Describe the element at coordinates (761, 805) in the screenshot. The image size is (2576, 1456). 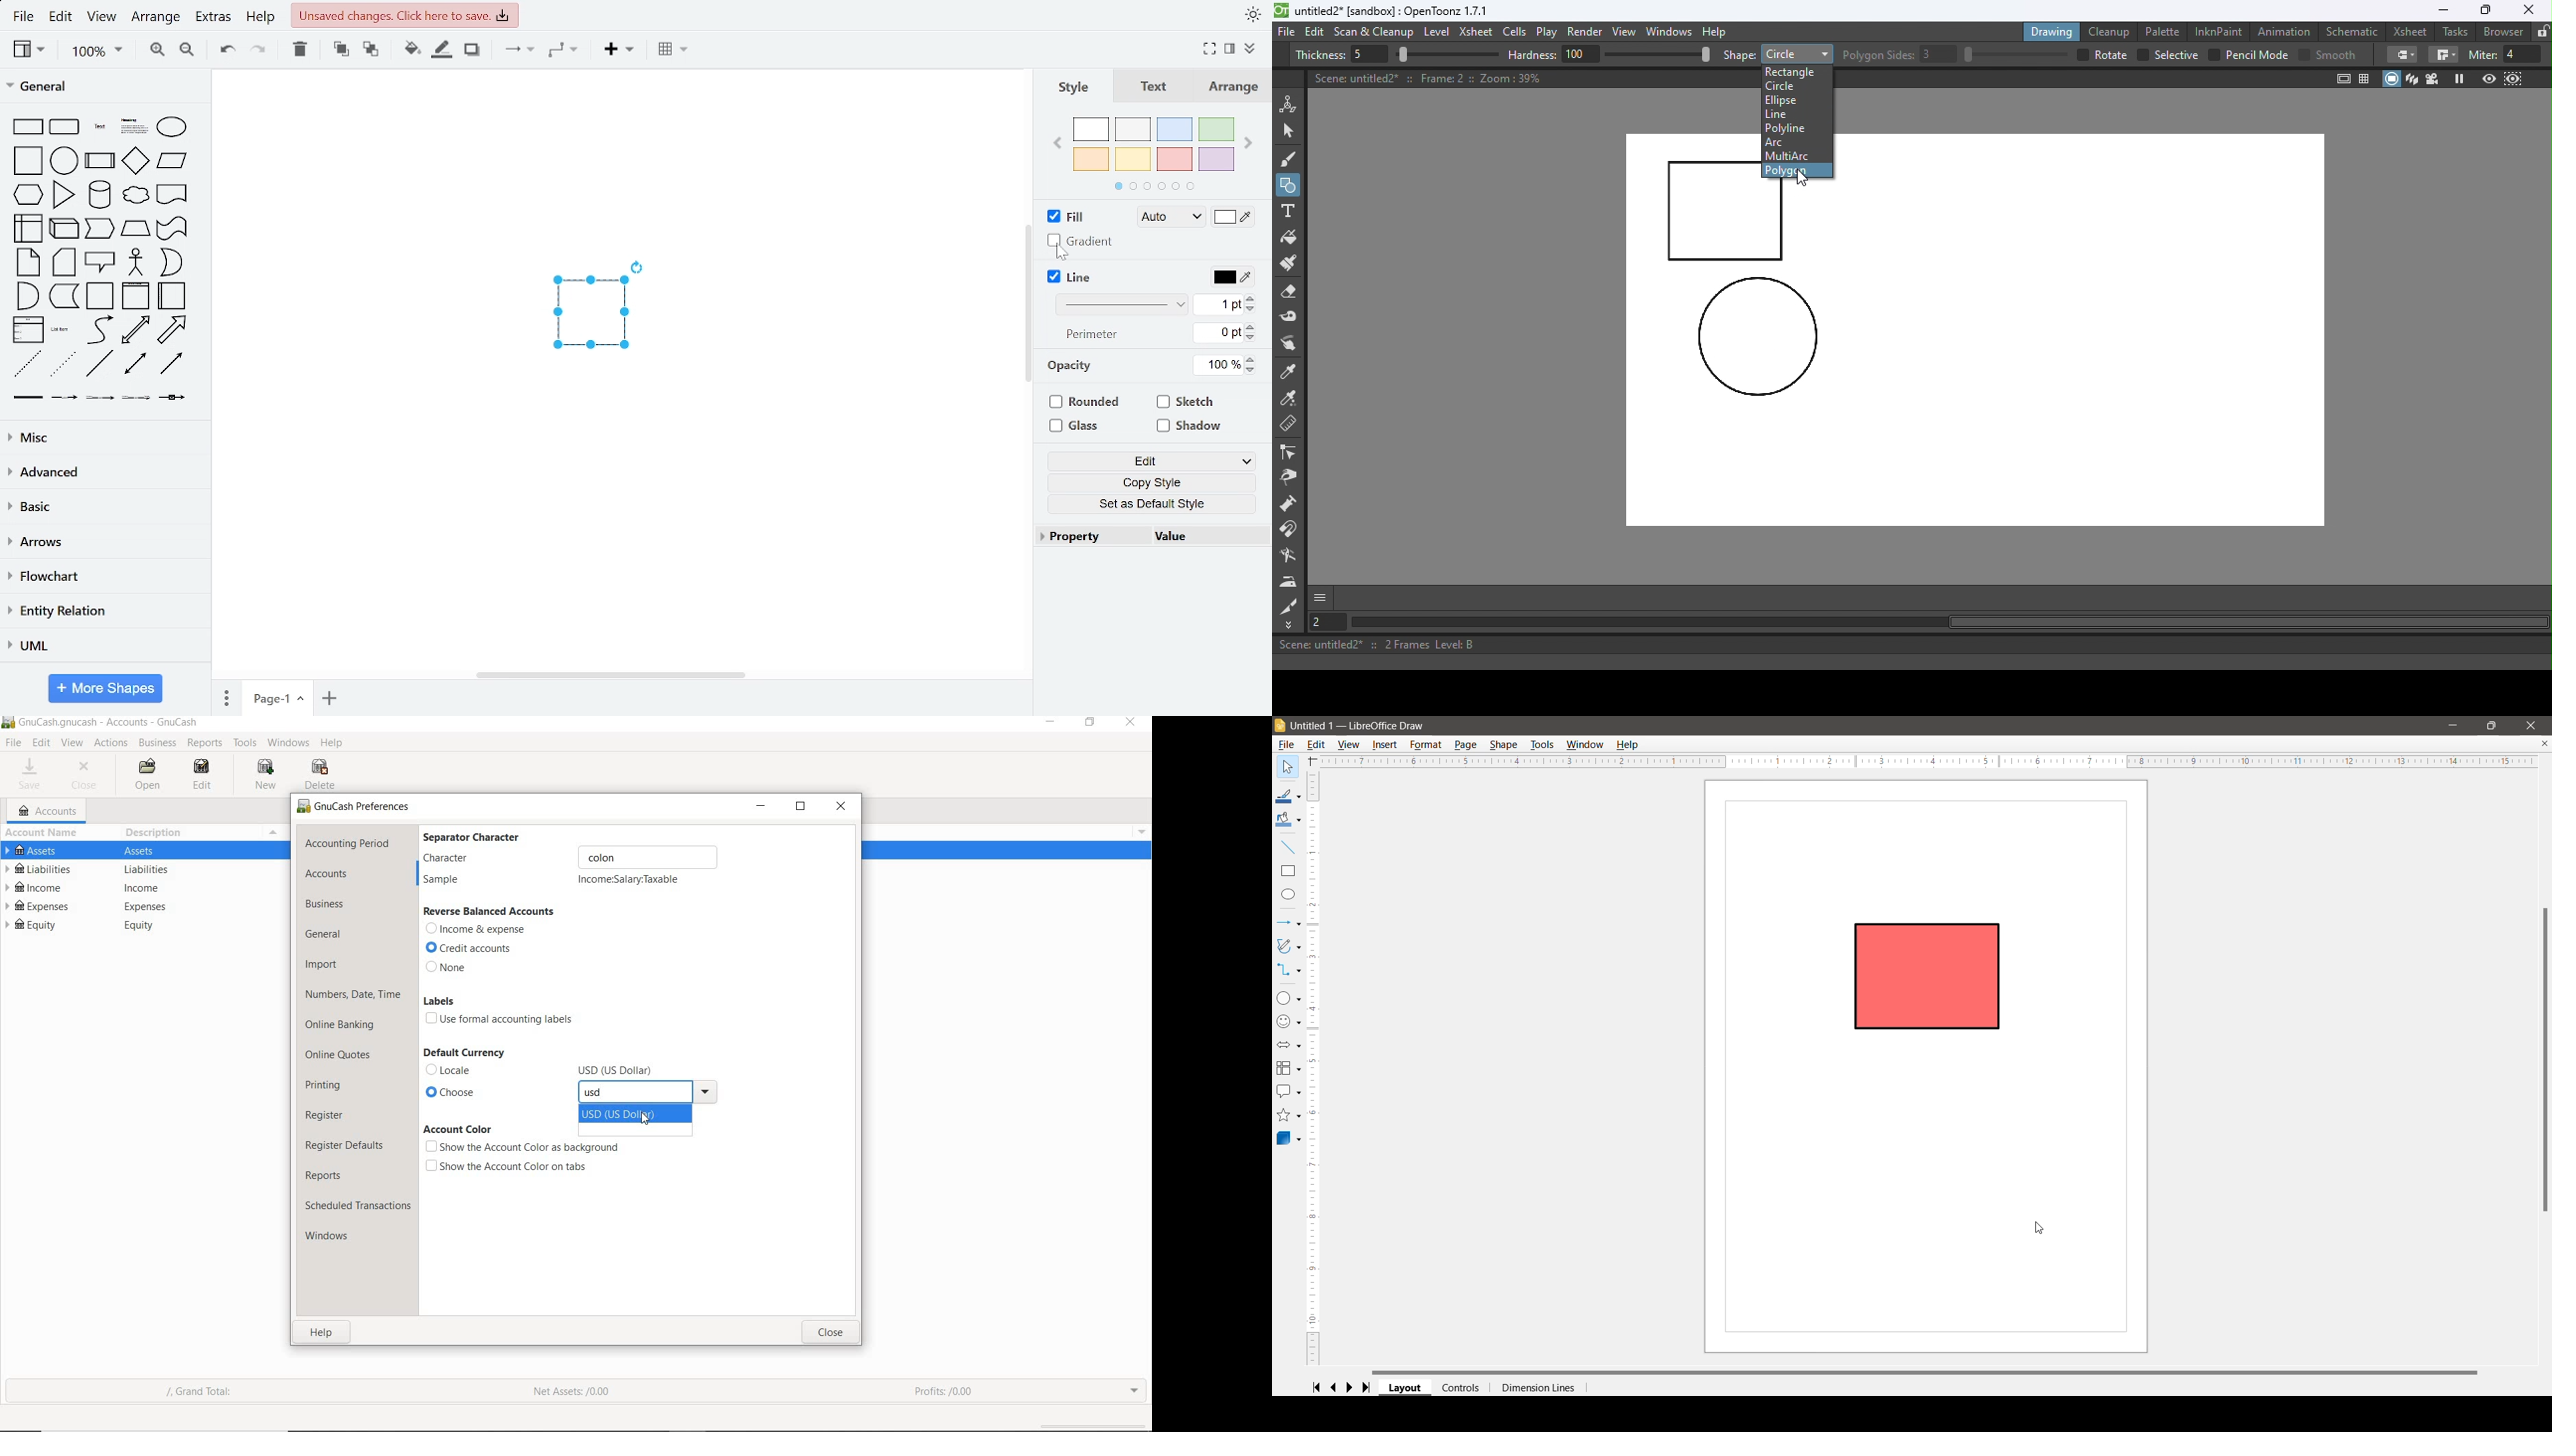
I see `minimize` at that location.